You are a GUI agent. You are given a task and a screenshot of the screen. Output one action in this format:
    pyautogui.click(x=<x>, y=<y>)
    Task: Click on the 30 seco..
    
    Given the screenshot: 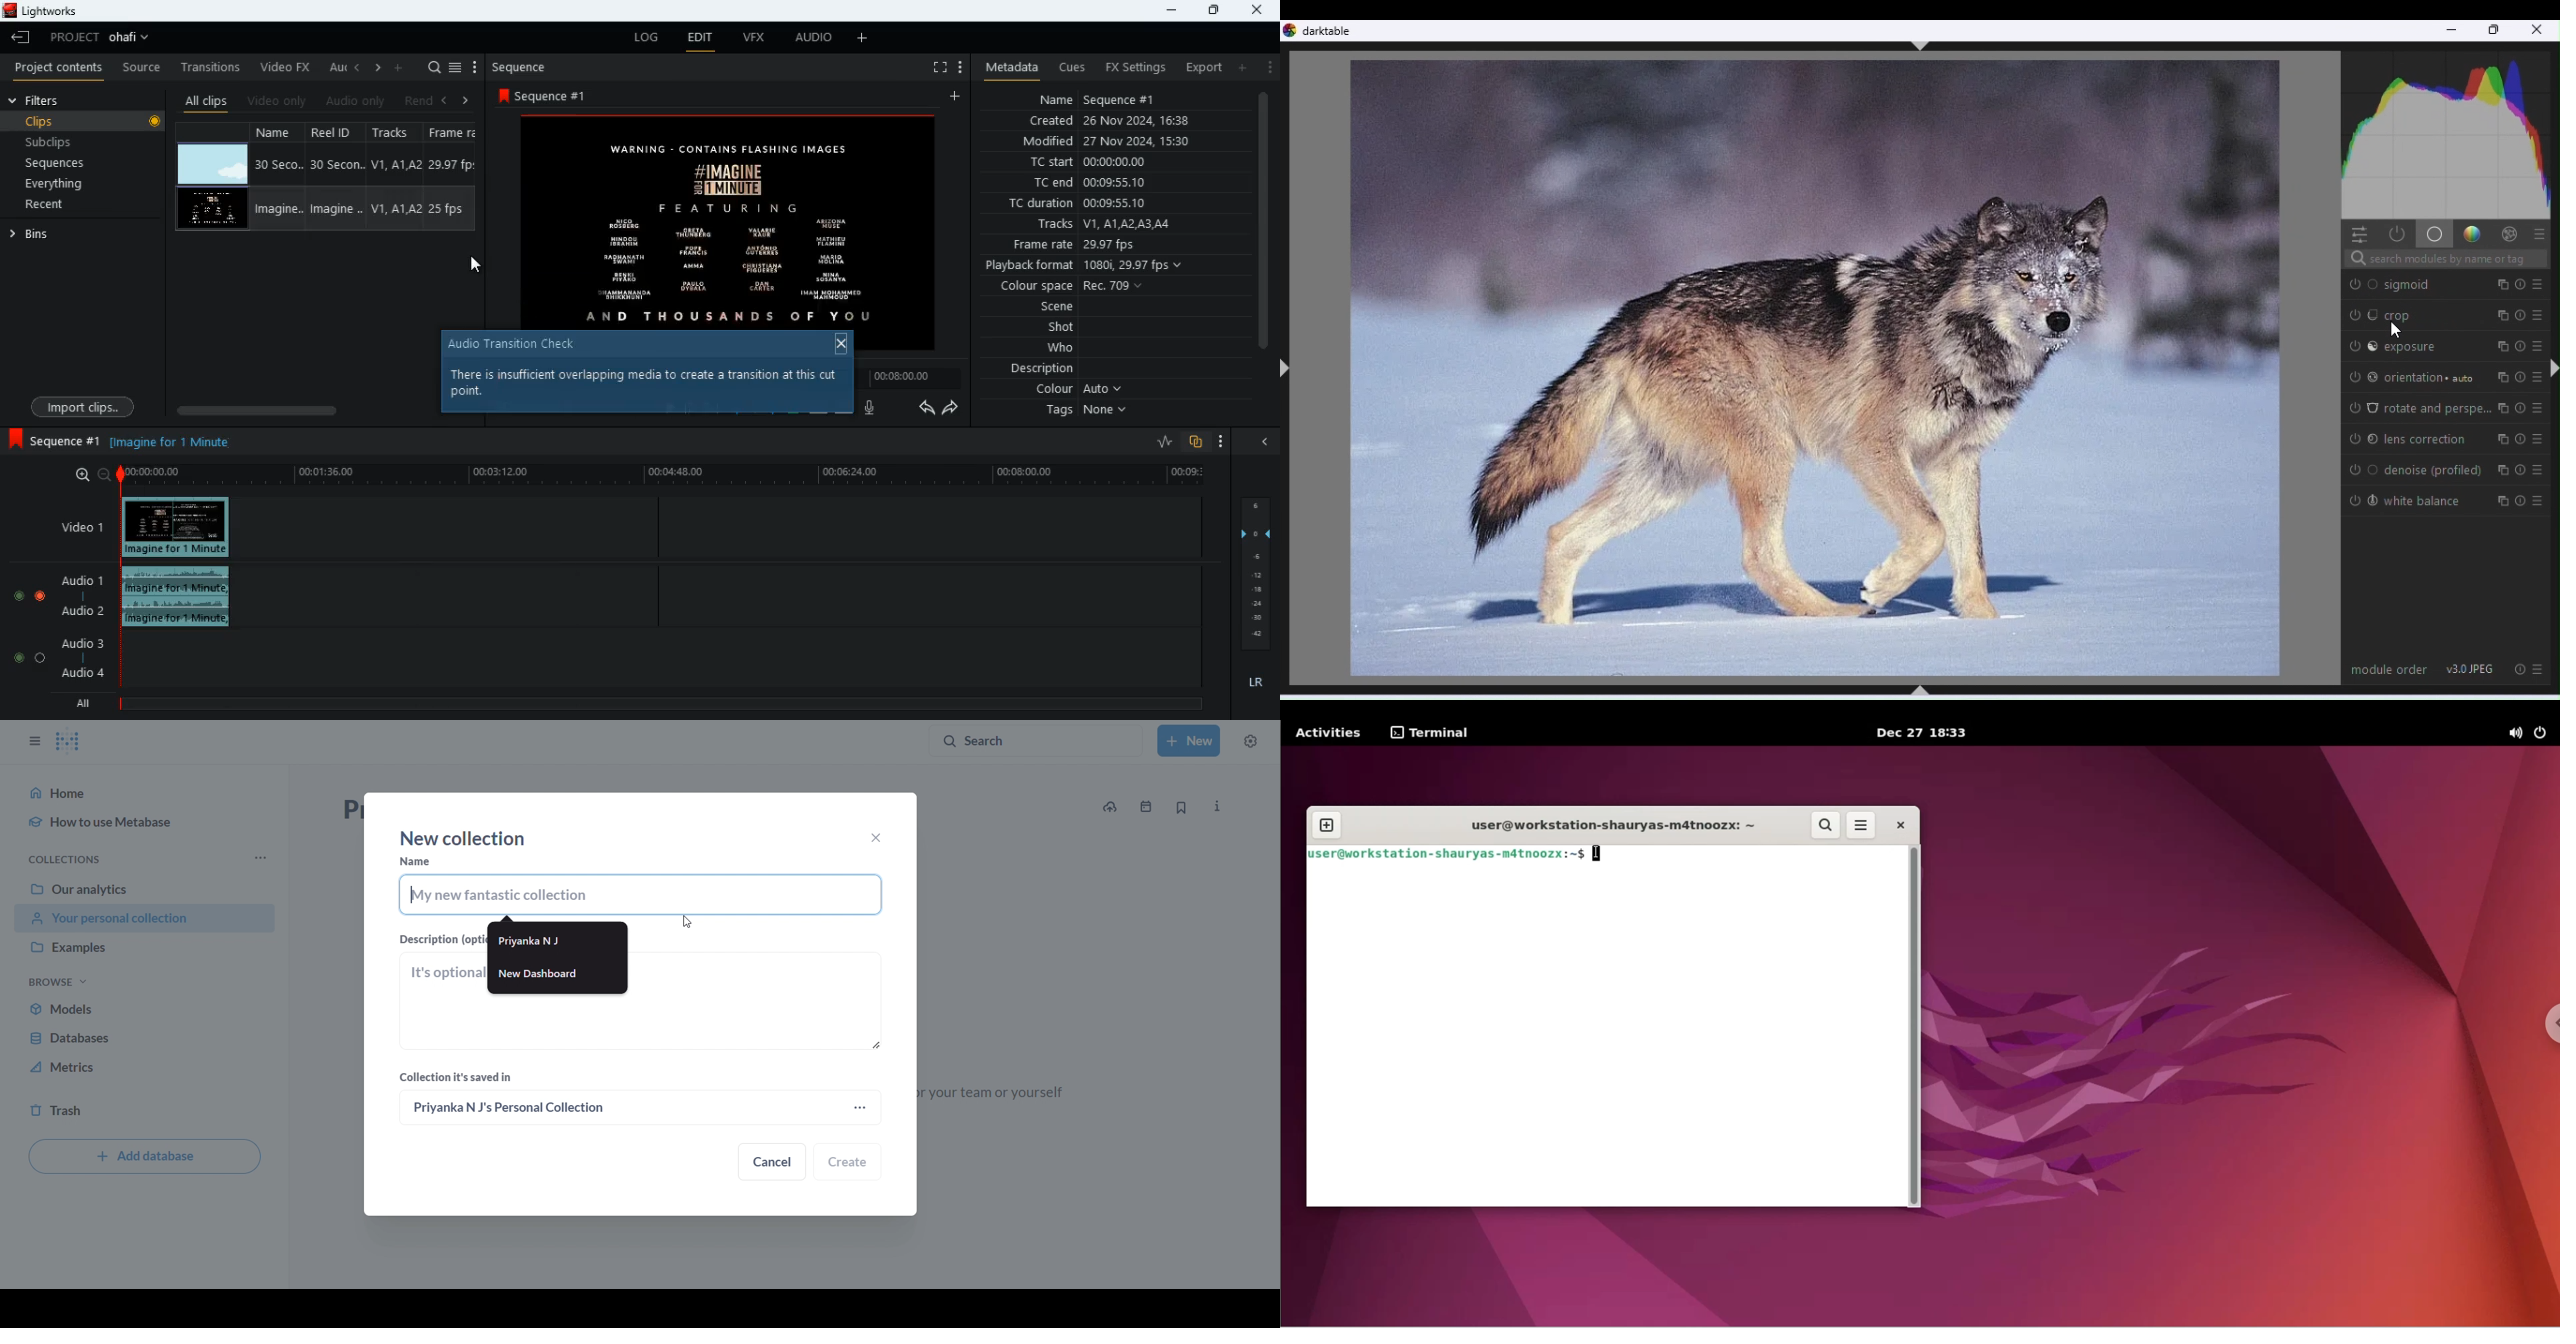 What is the action you would take?
    pyautogui.click(x=279, y=163)
    